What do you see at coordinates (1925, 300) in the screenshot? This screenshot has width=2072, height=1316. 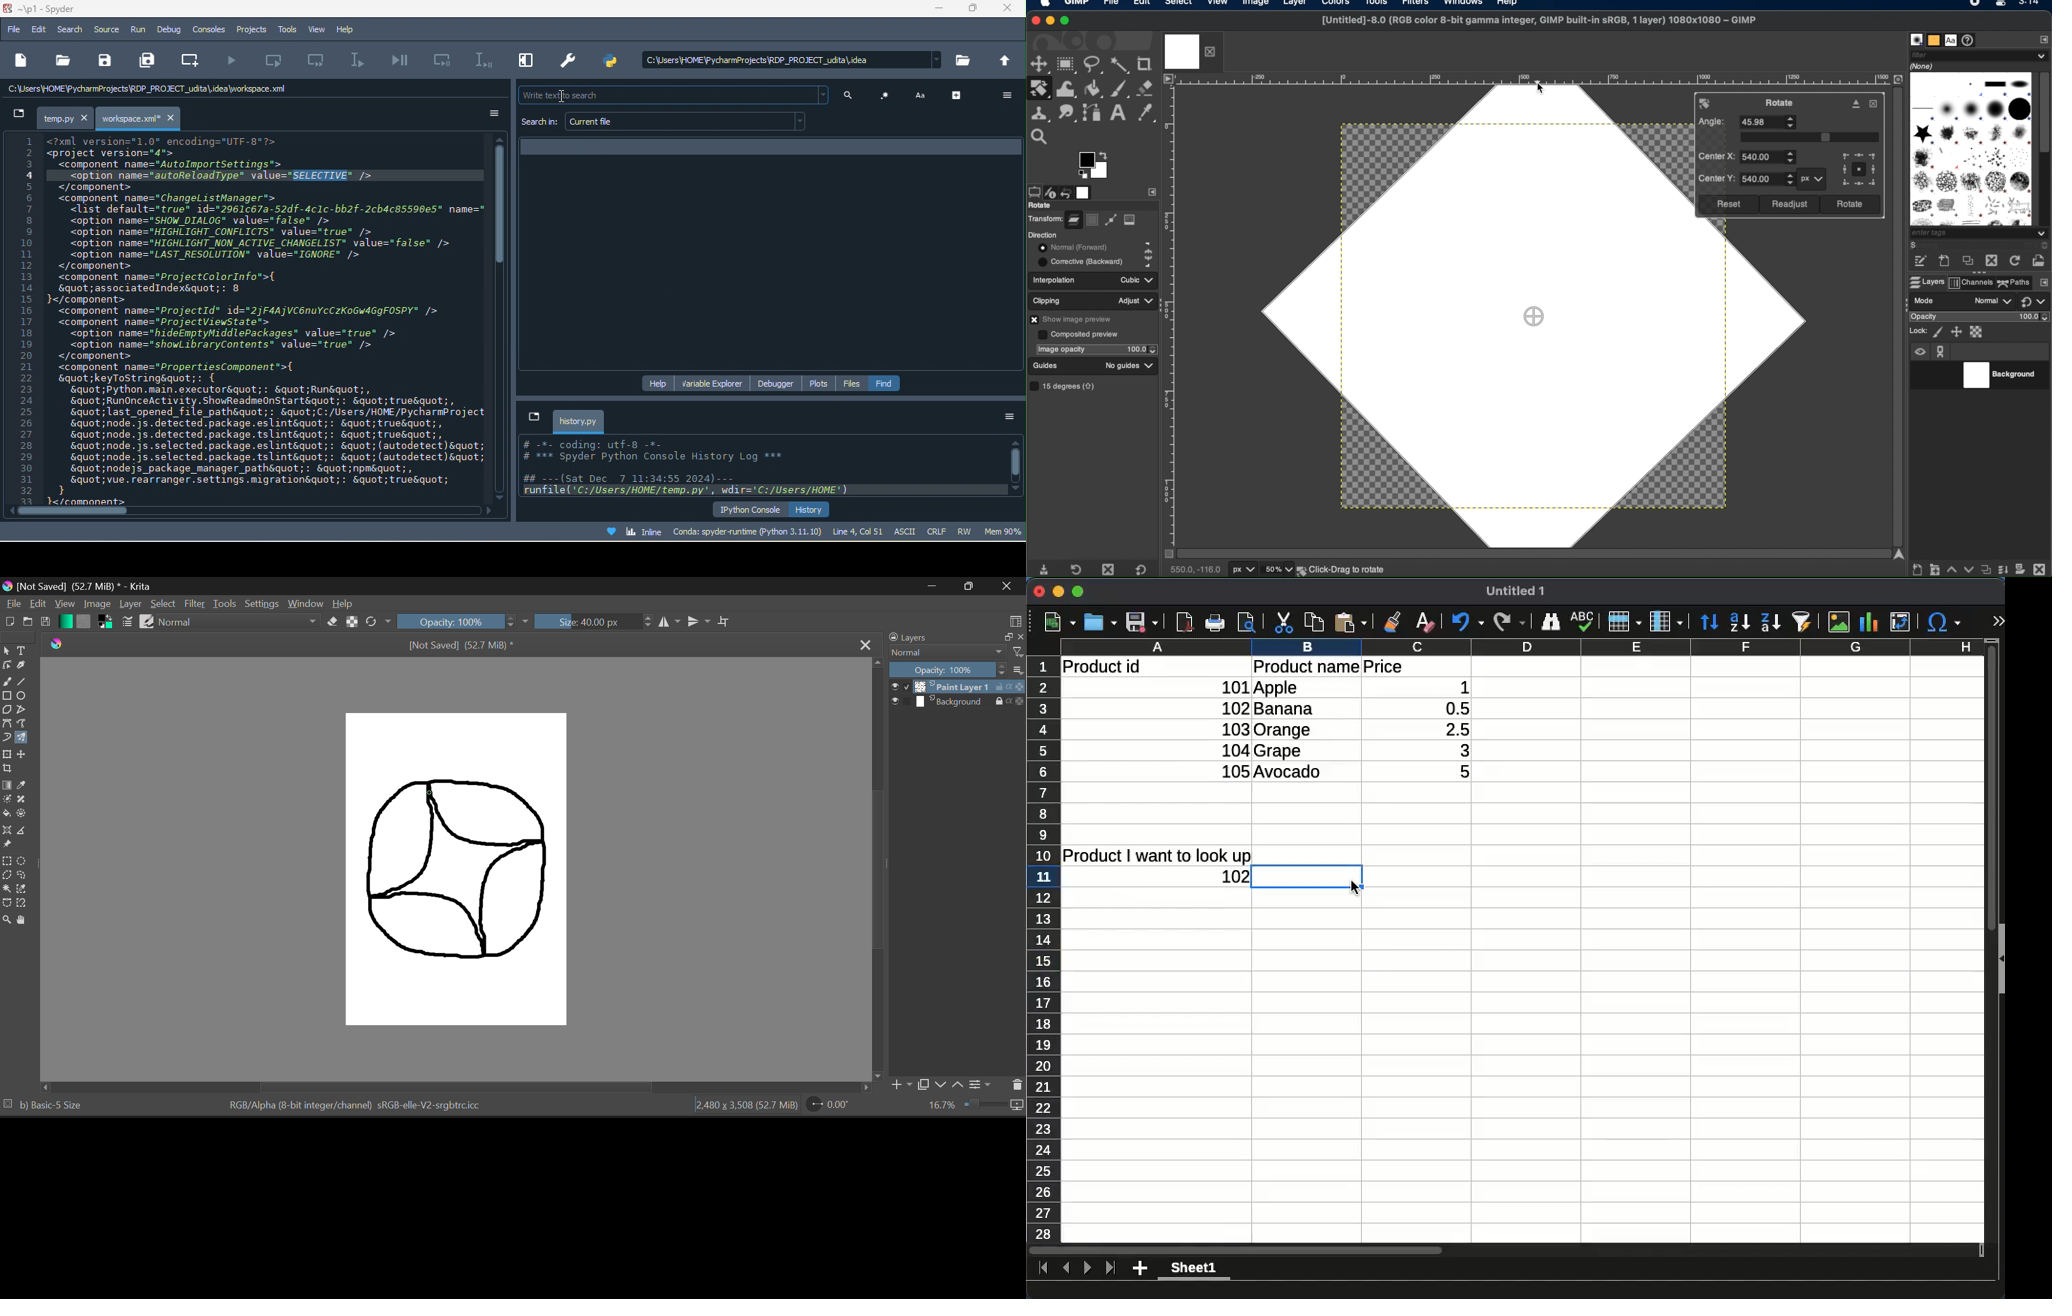 I see `mode` at bounding box center [1925, 300].